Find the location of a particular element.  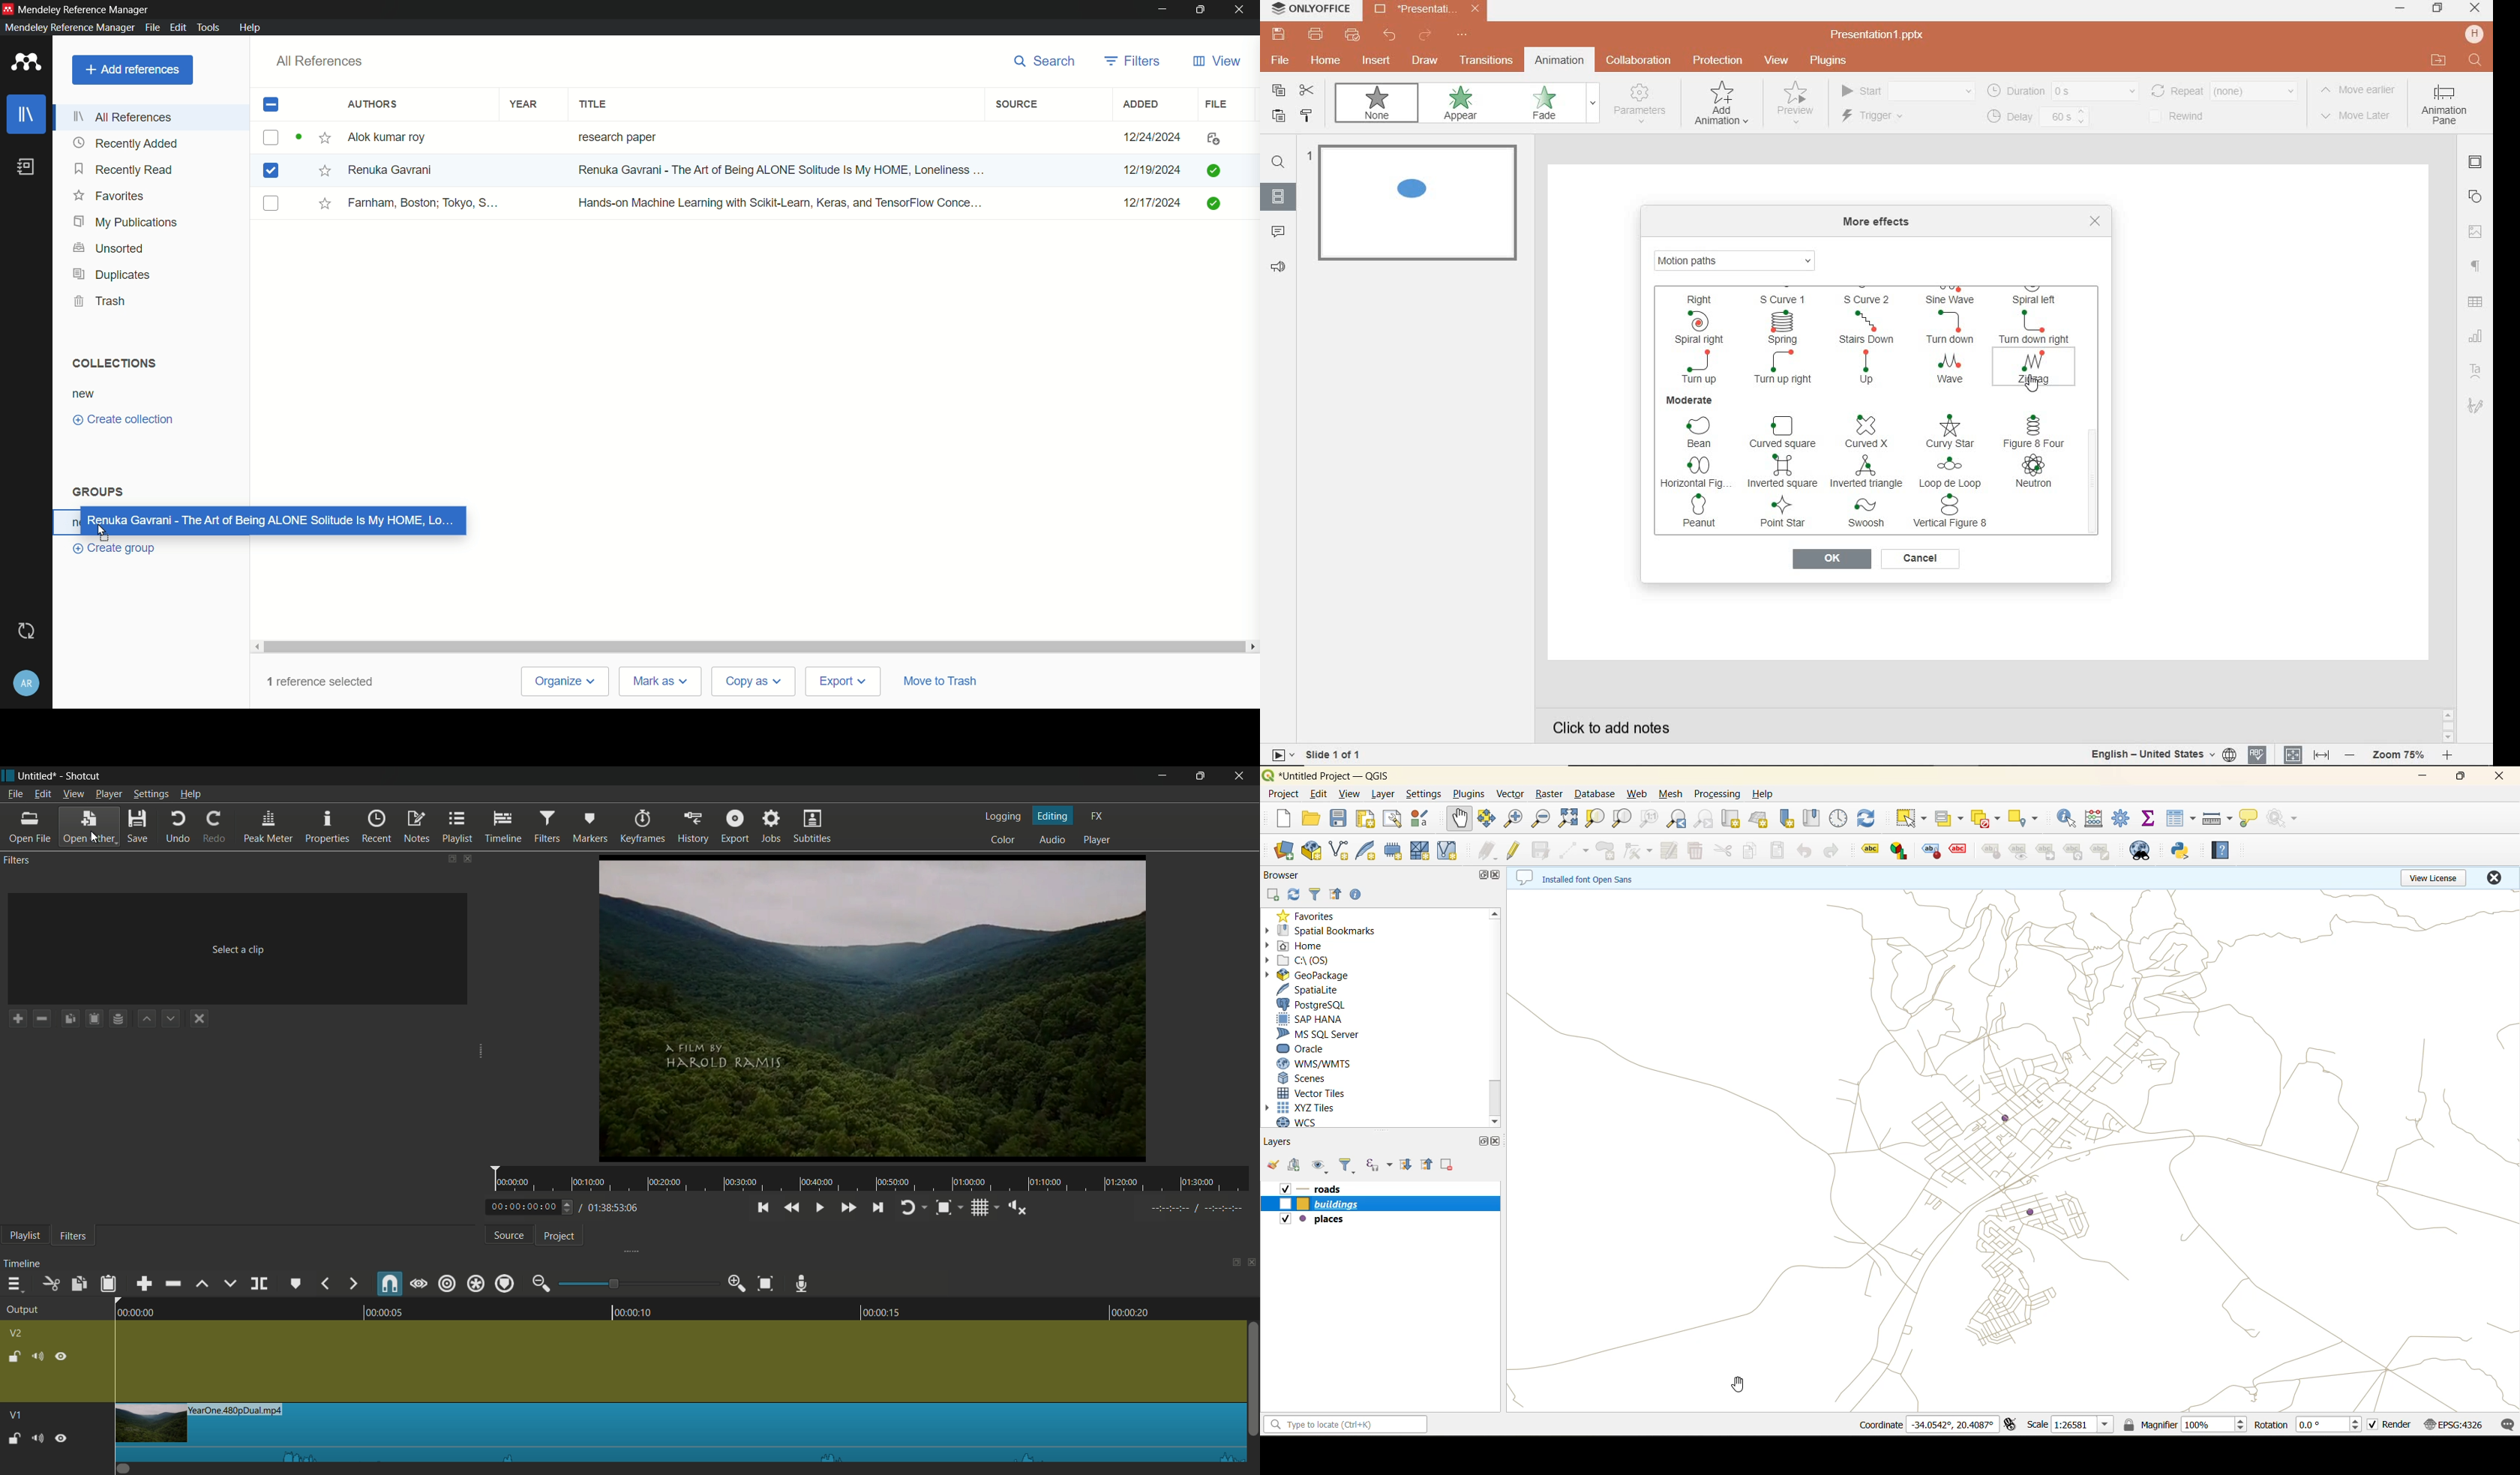

markers is located at coordinates (589, 827).